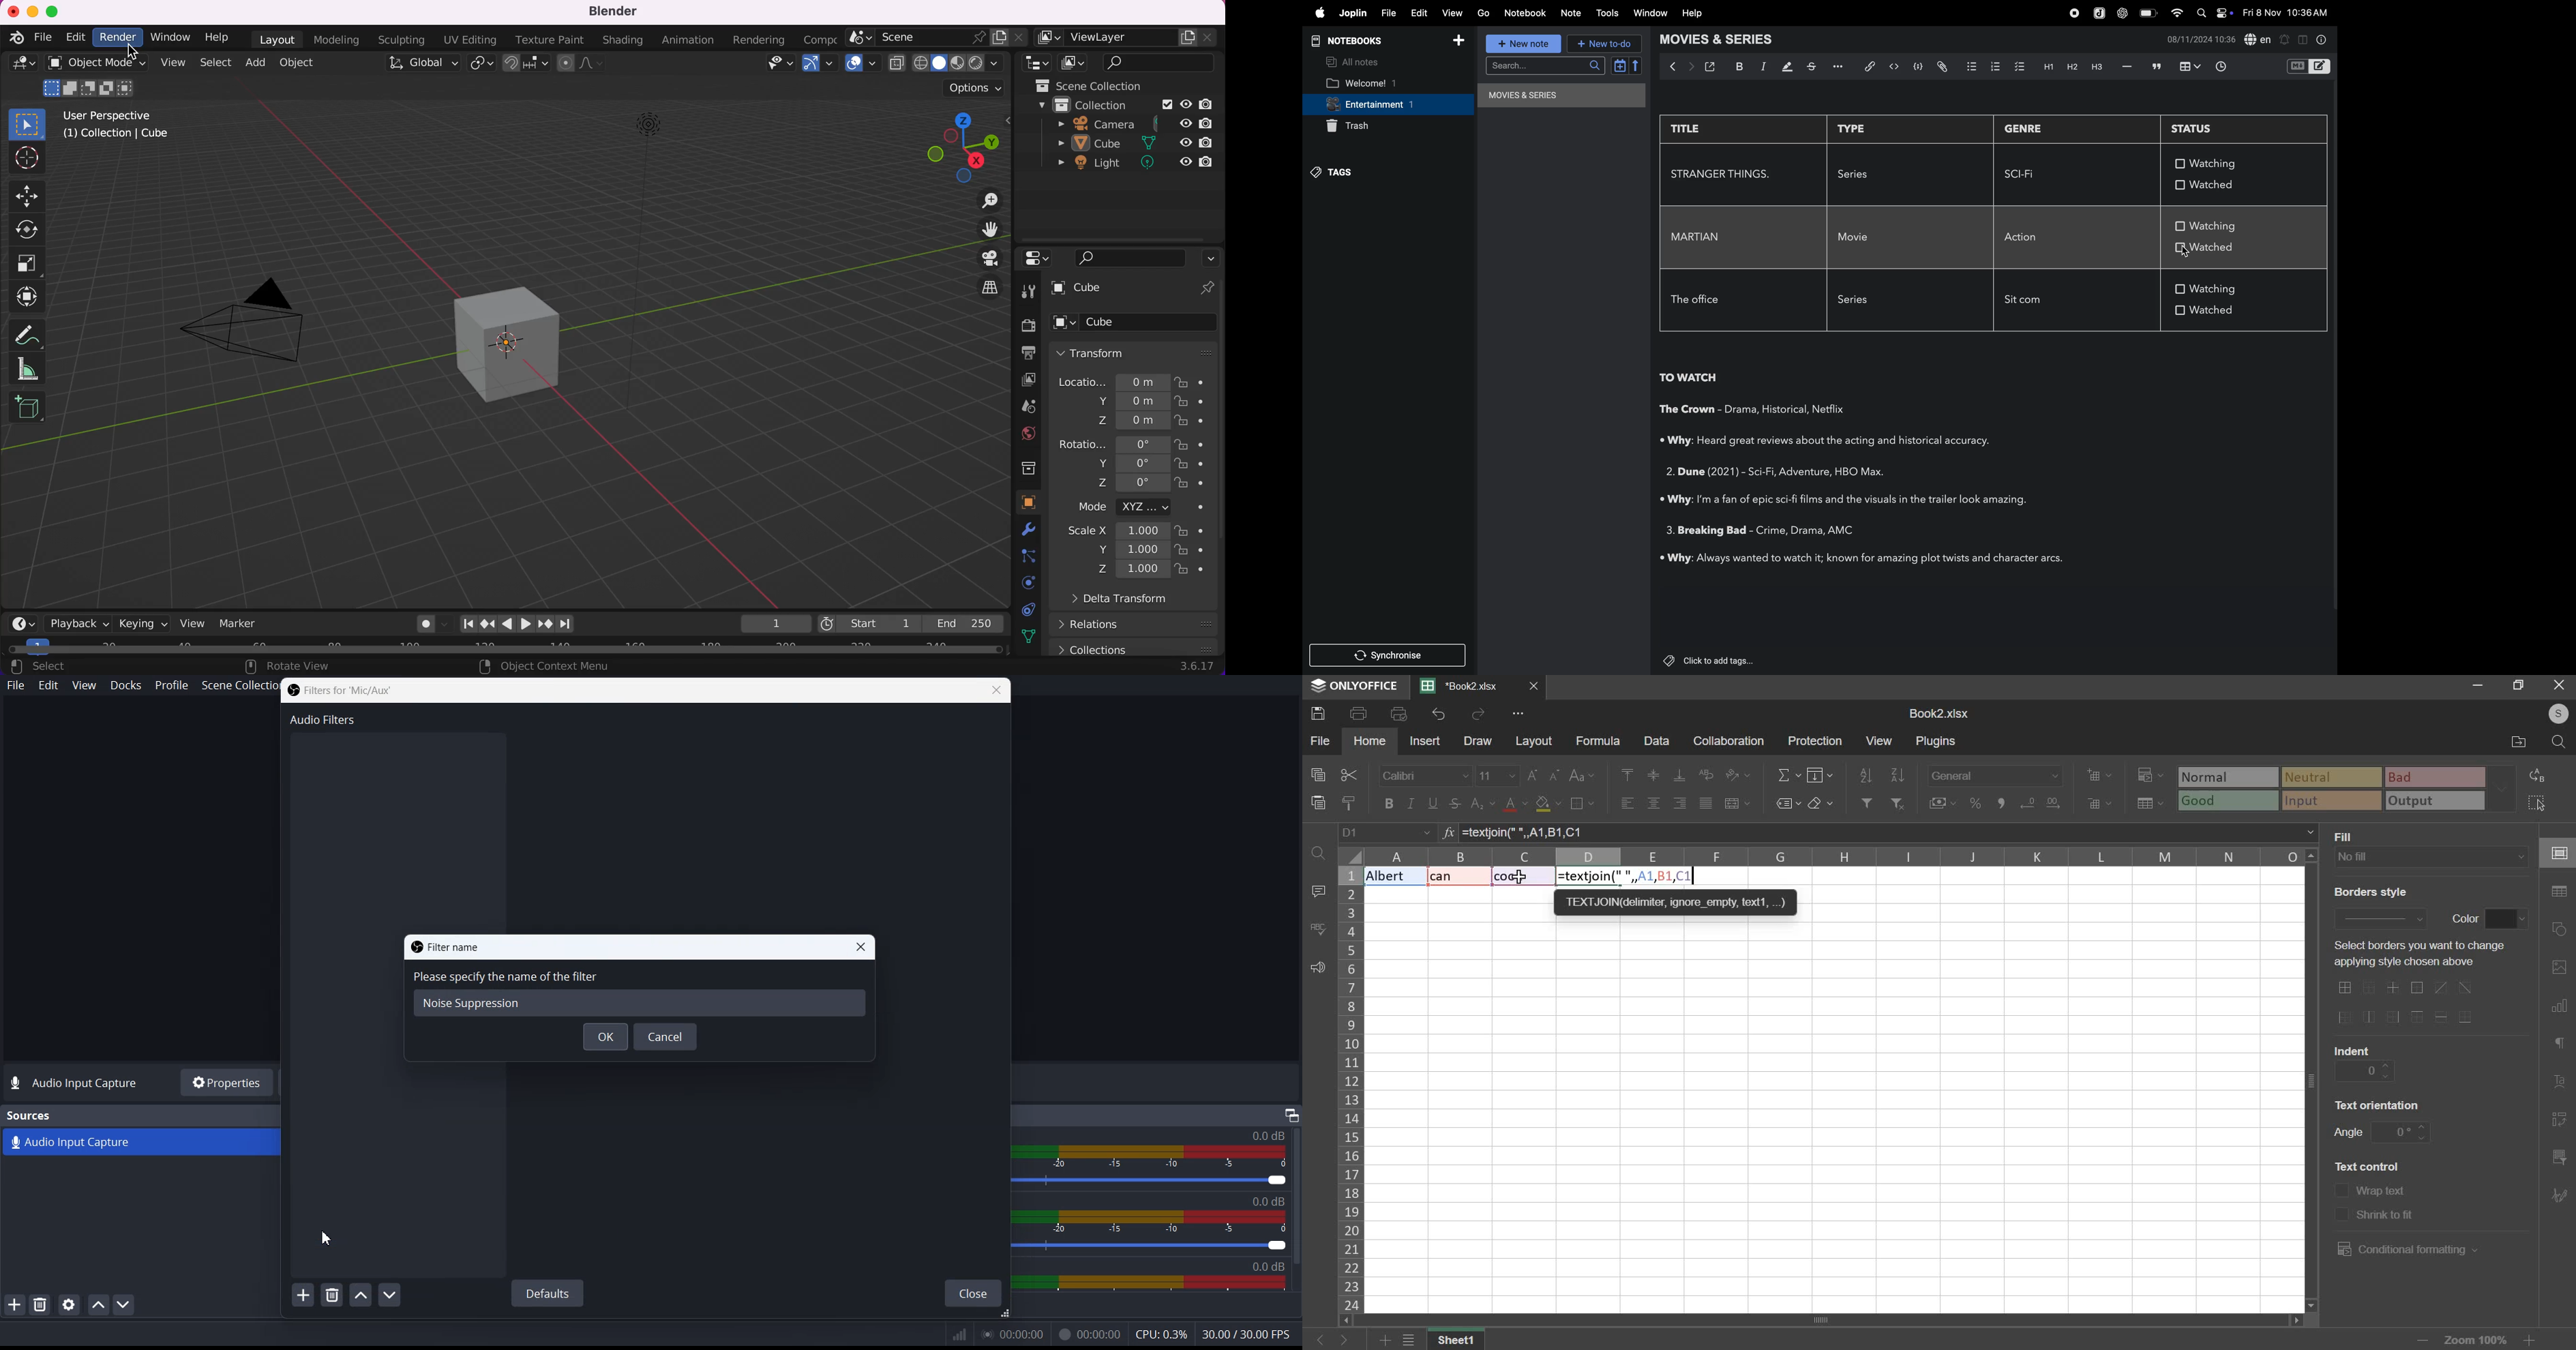 The image size is (2576, 1372). I want to click on check box, so click(2180, 249).